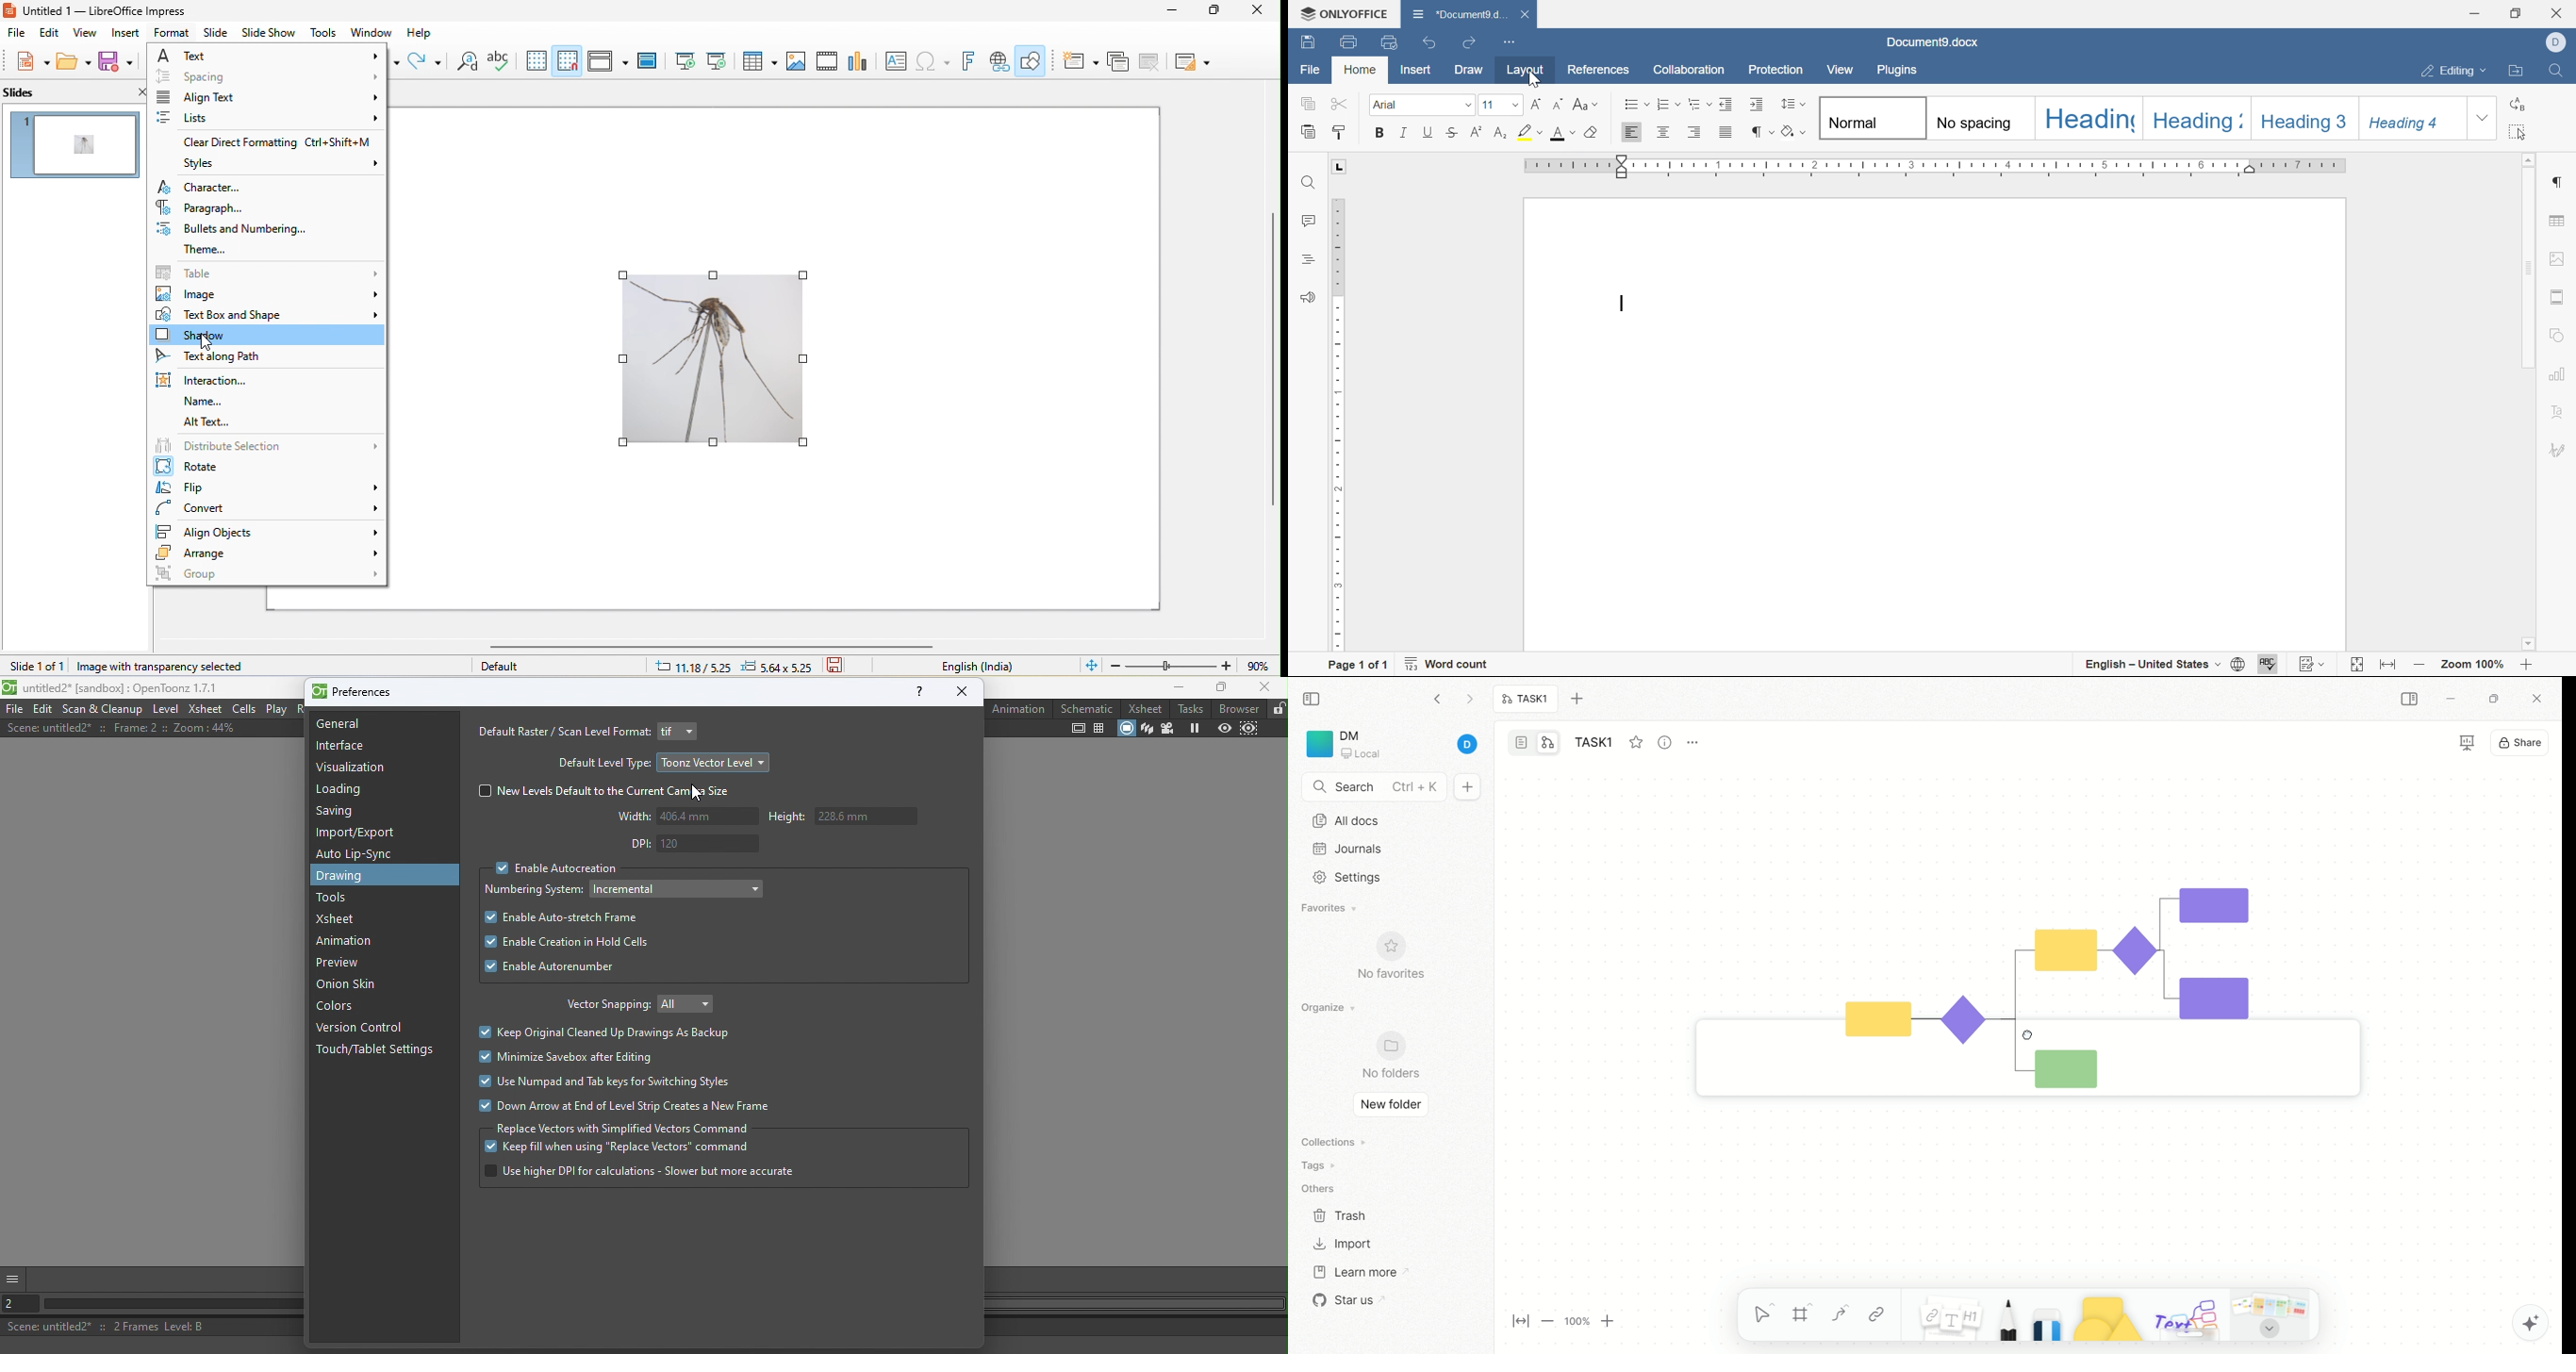 This screenshot has height=1372, width=2576. Describe the element at coordinates (2557, 222) in the screenshot. I see `table settings` at that location.